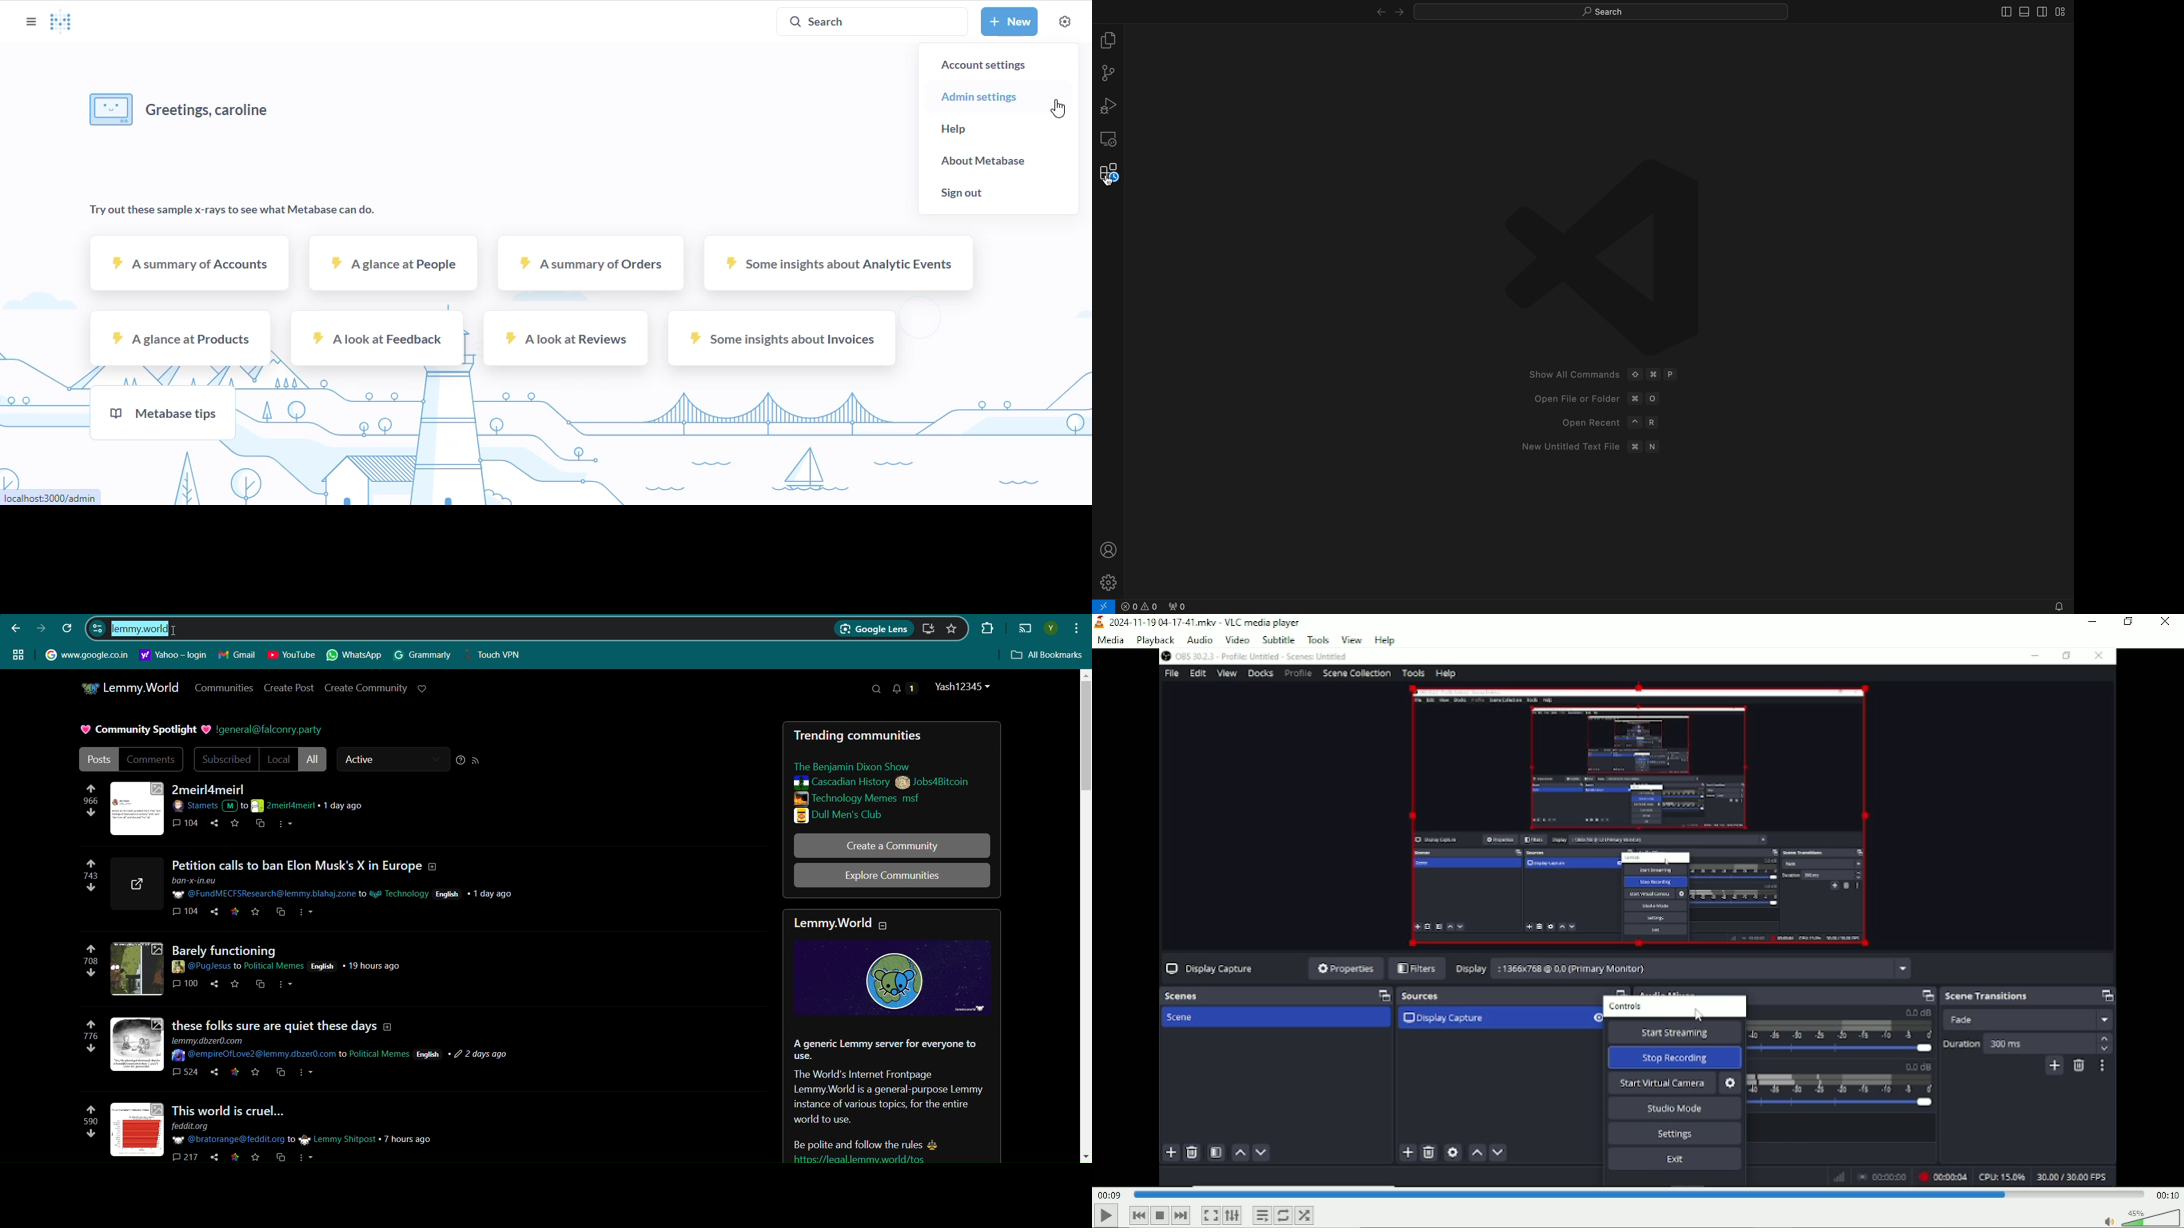  I want to click on a look at feedback, so click(377, 338).